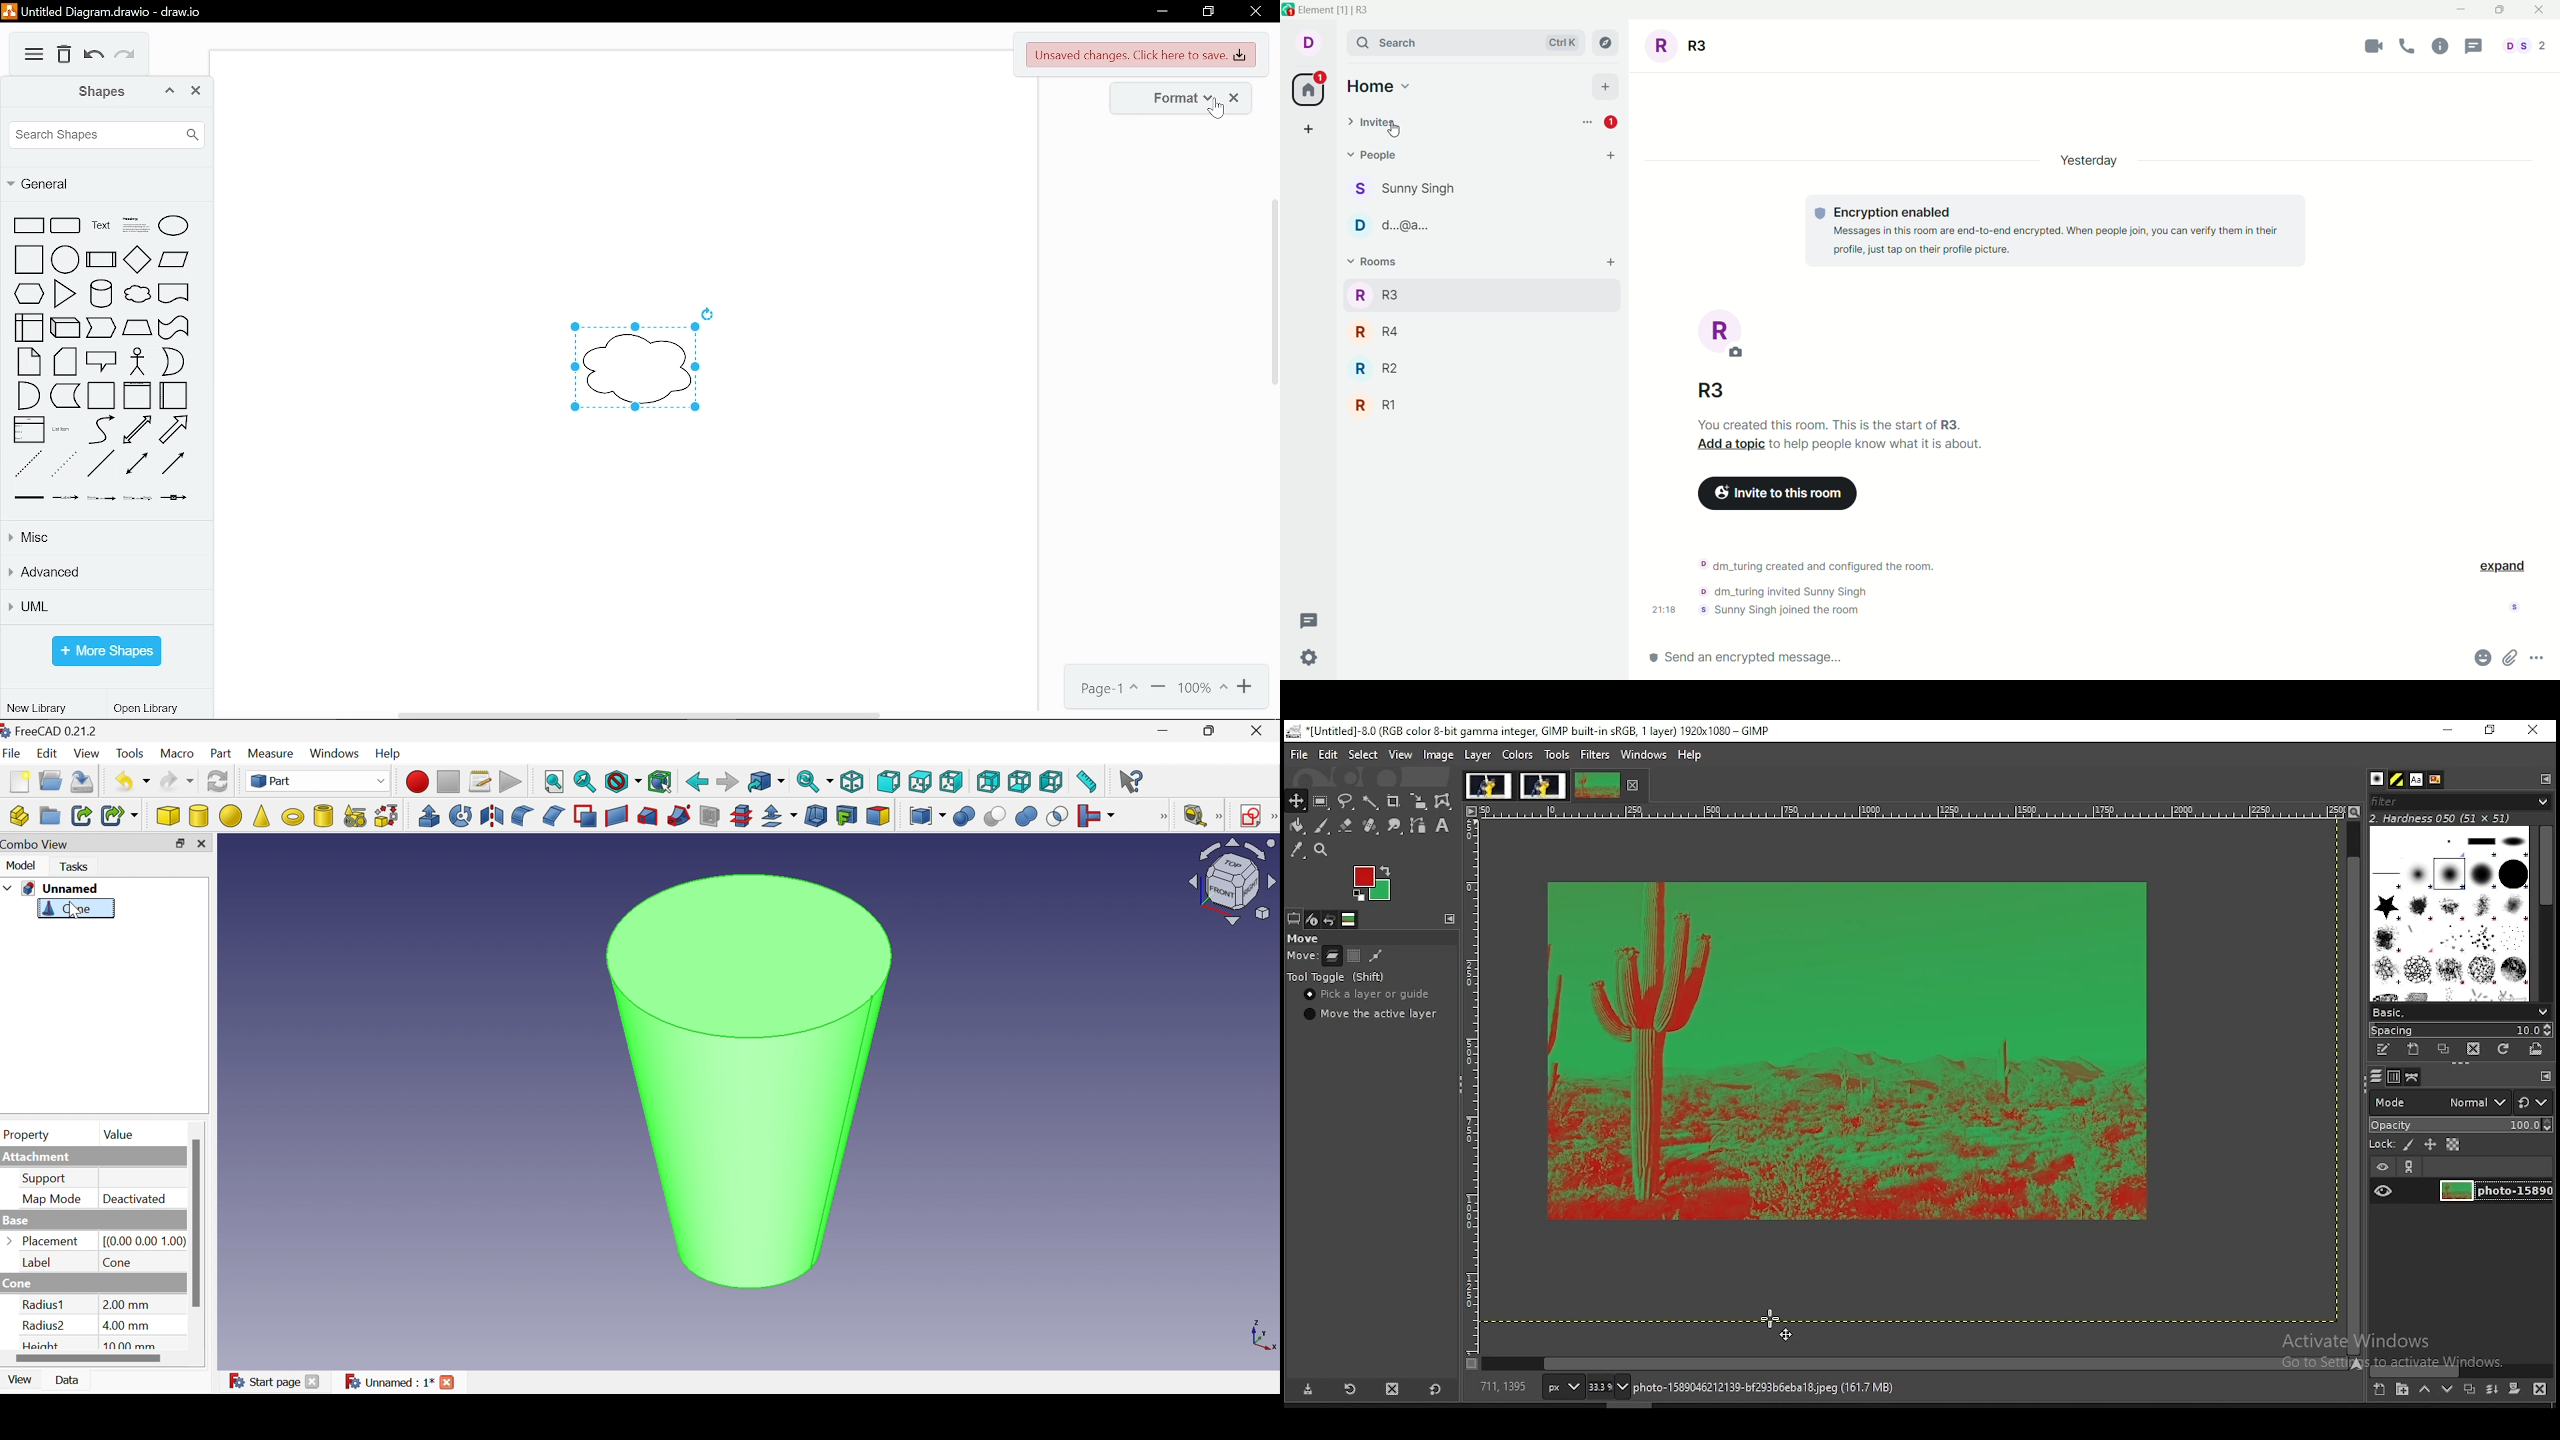  I want to click on Fit selection, so click(584, 784).